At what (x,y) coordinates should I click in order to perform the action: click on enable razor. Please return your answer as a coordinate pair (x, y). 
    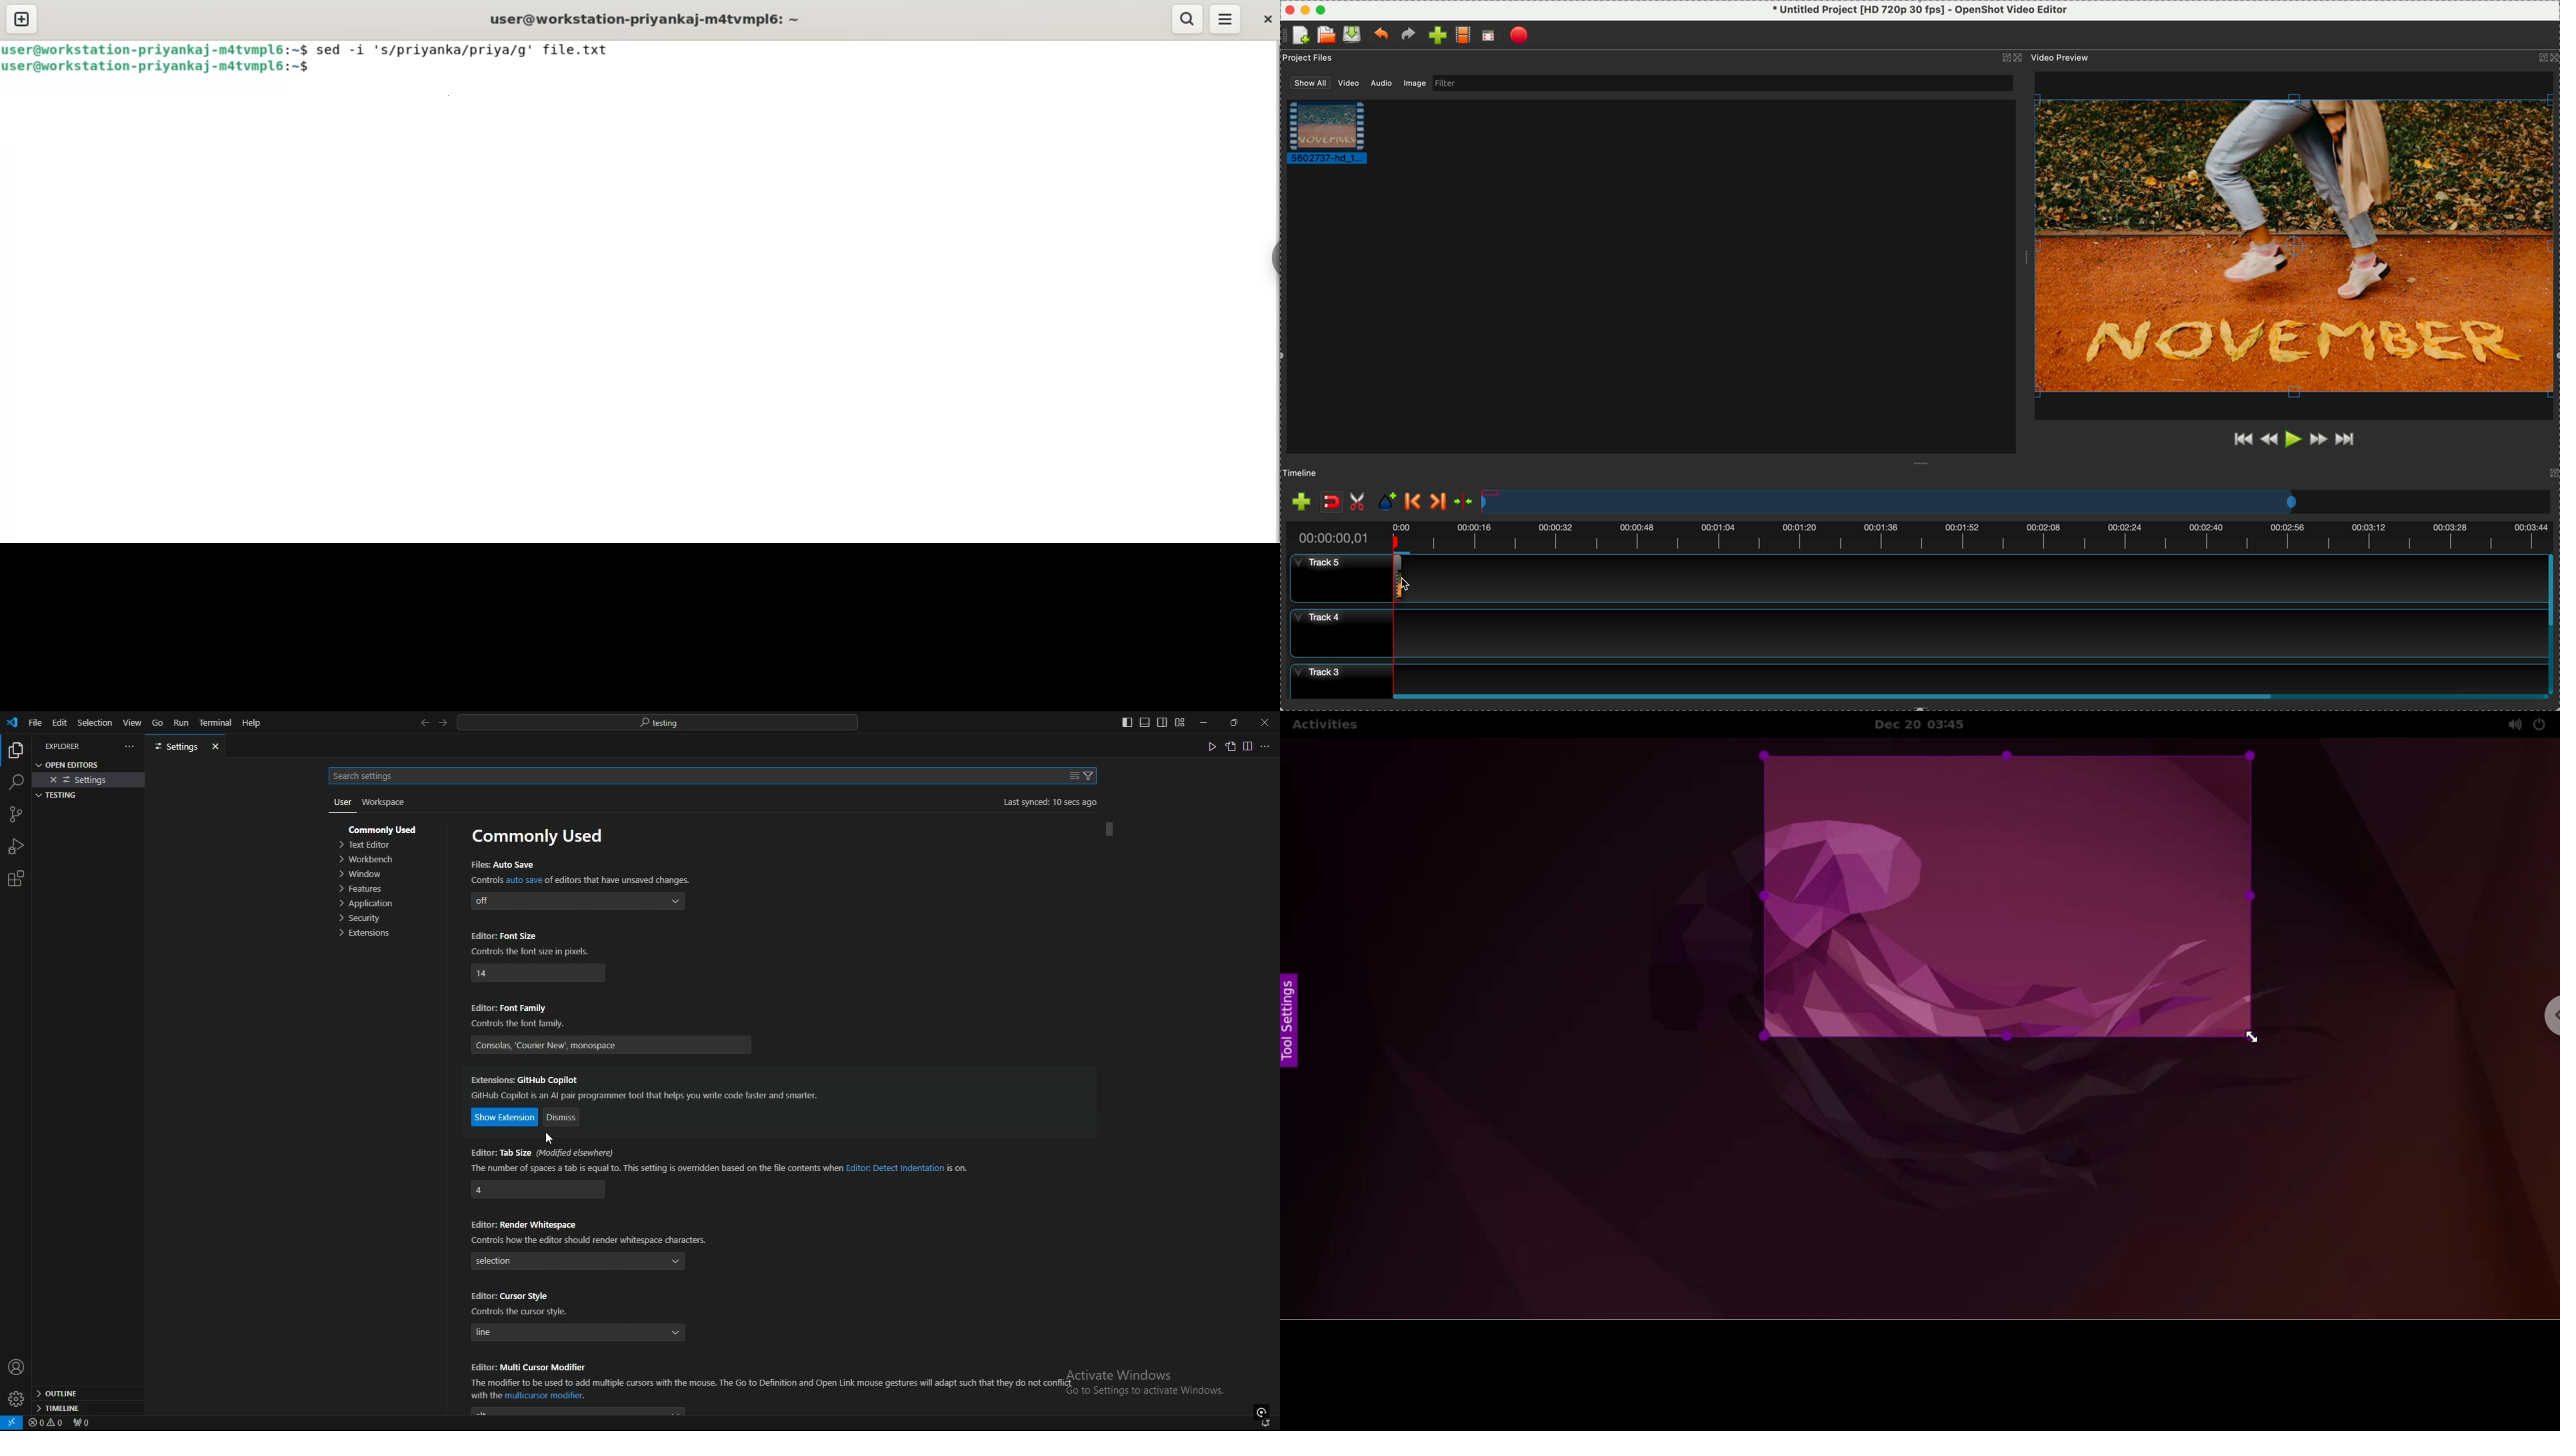
    Looking at the image, I should click on (1360, 500).